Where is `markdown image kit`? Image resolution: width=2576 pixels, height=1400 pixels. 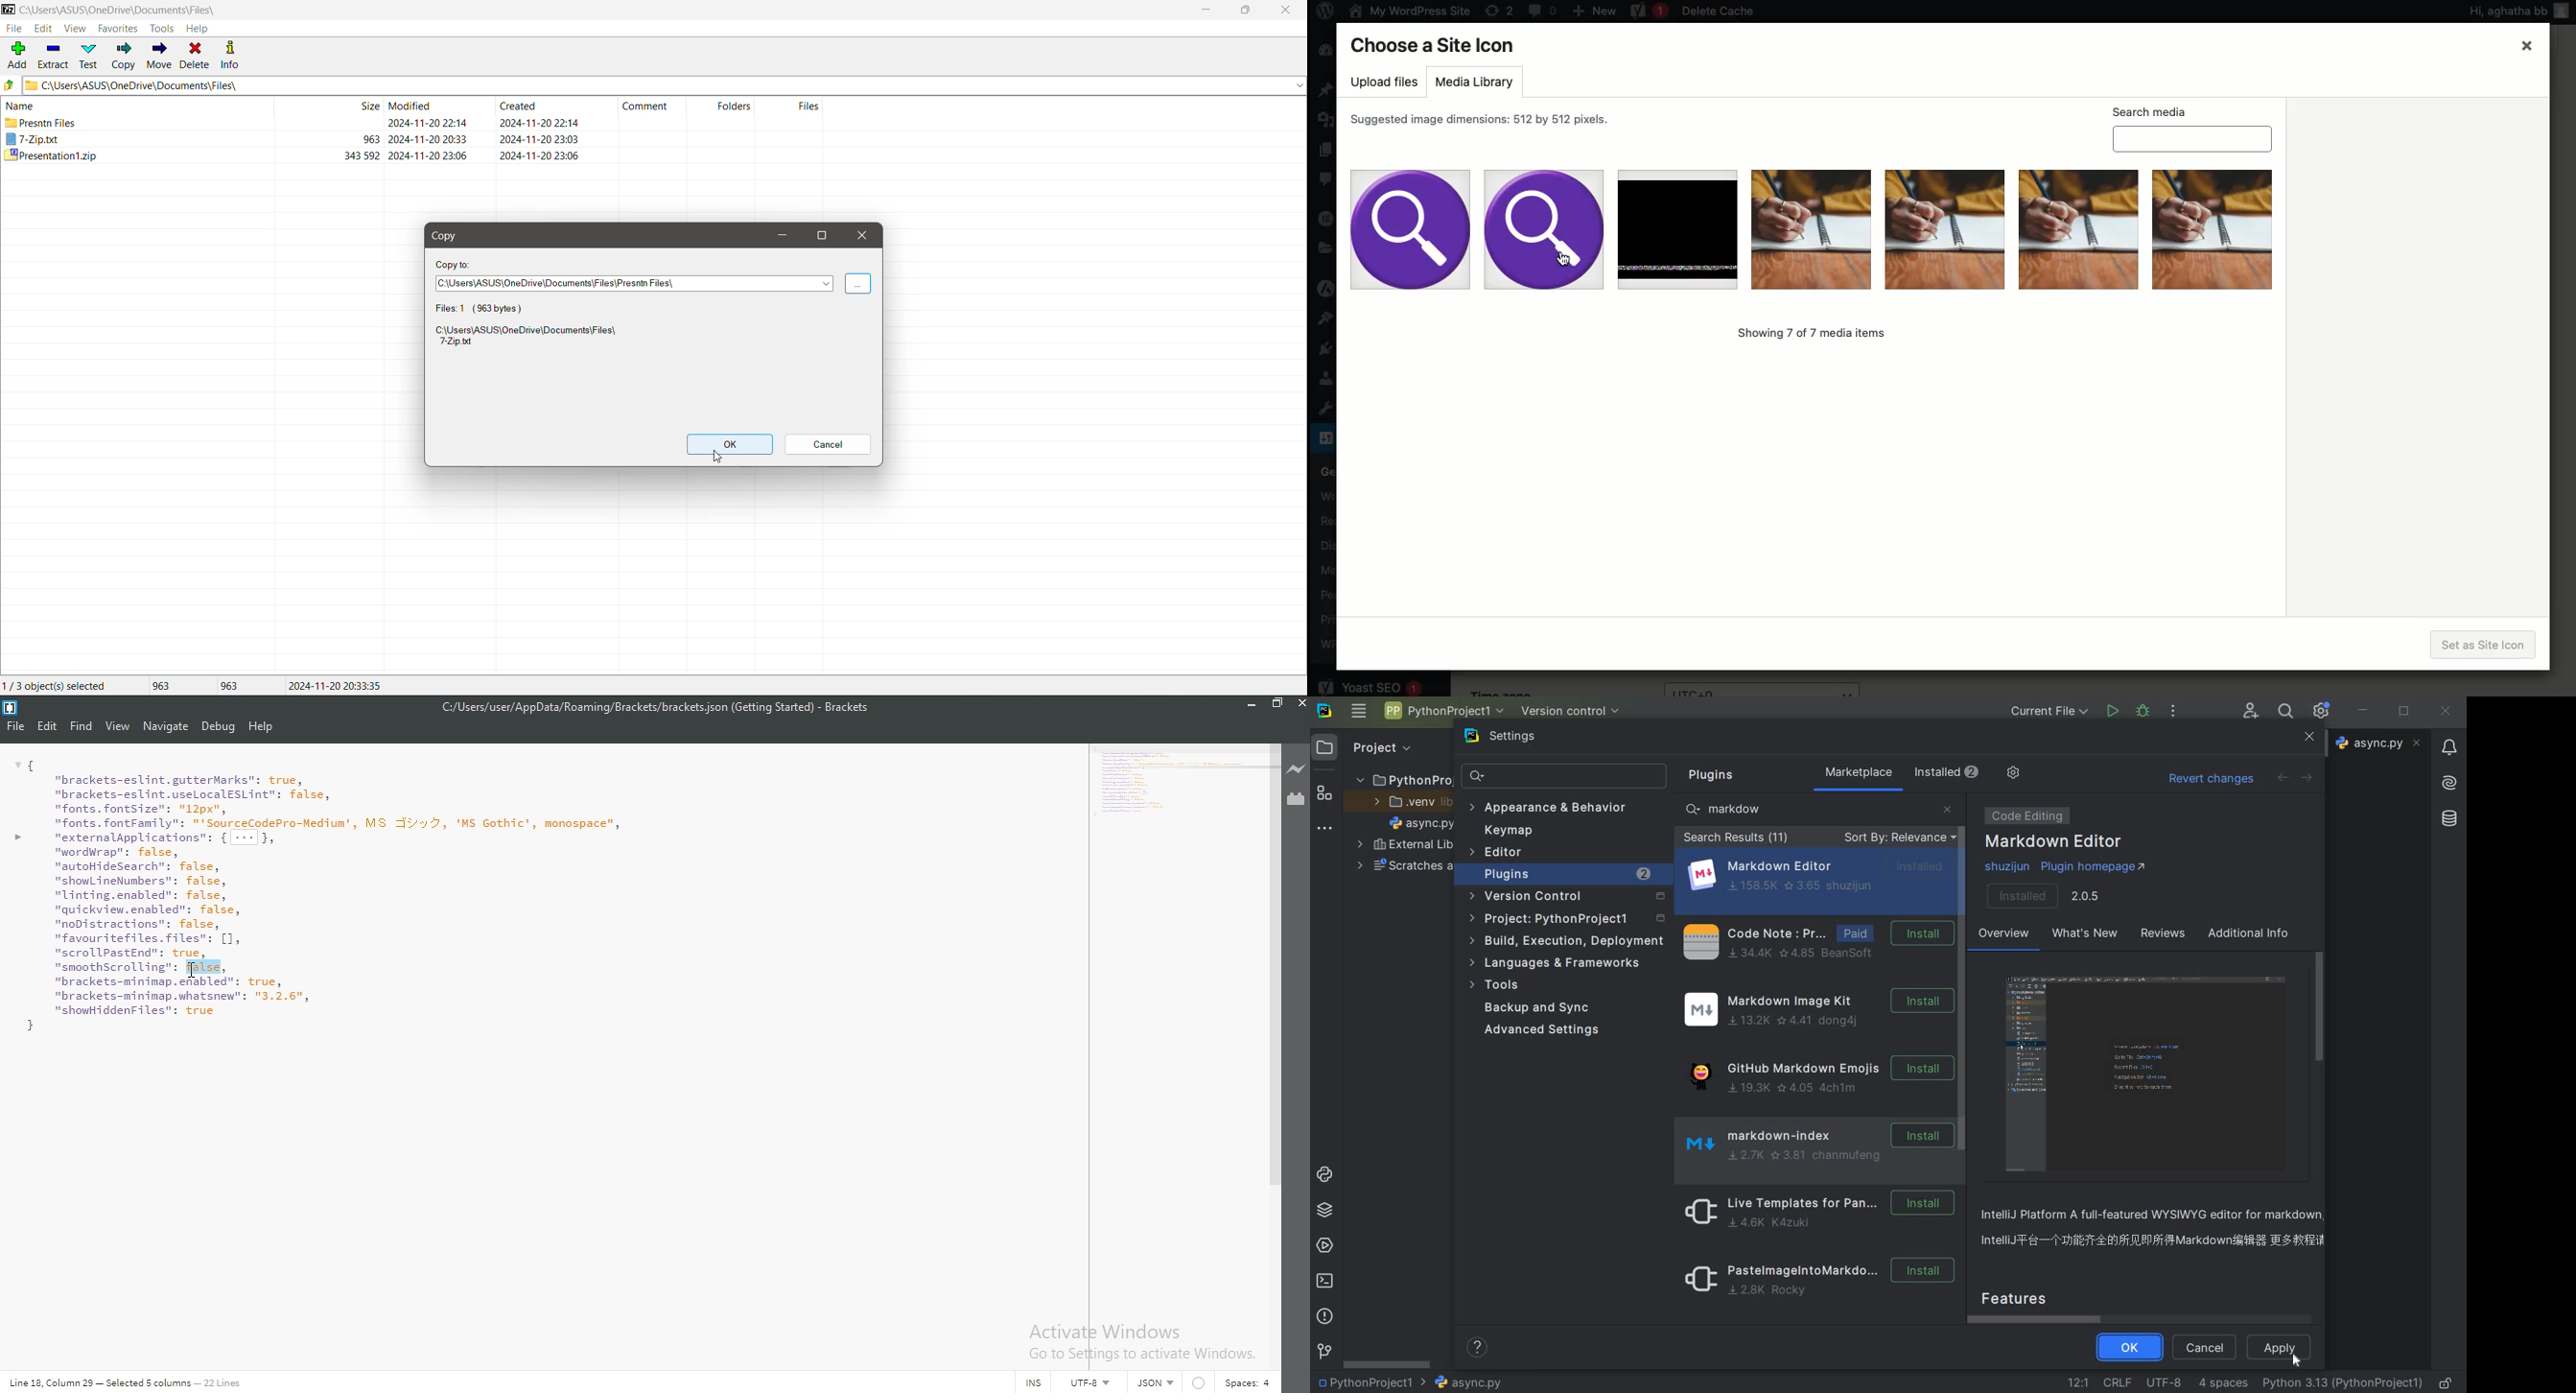 markdown image kit is located at coordinates (1817, 1010).